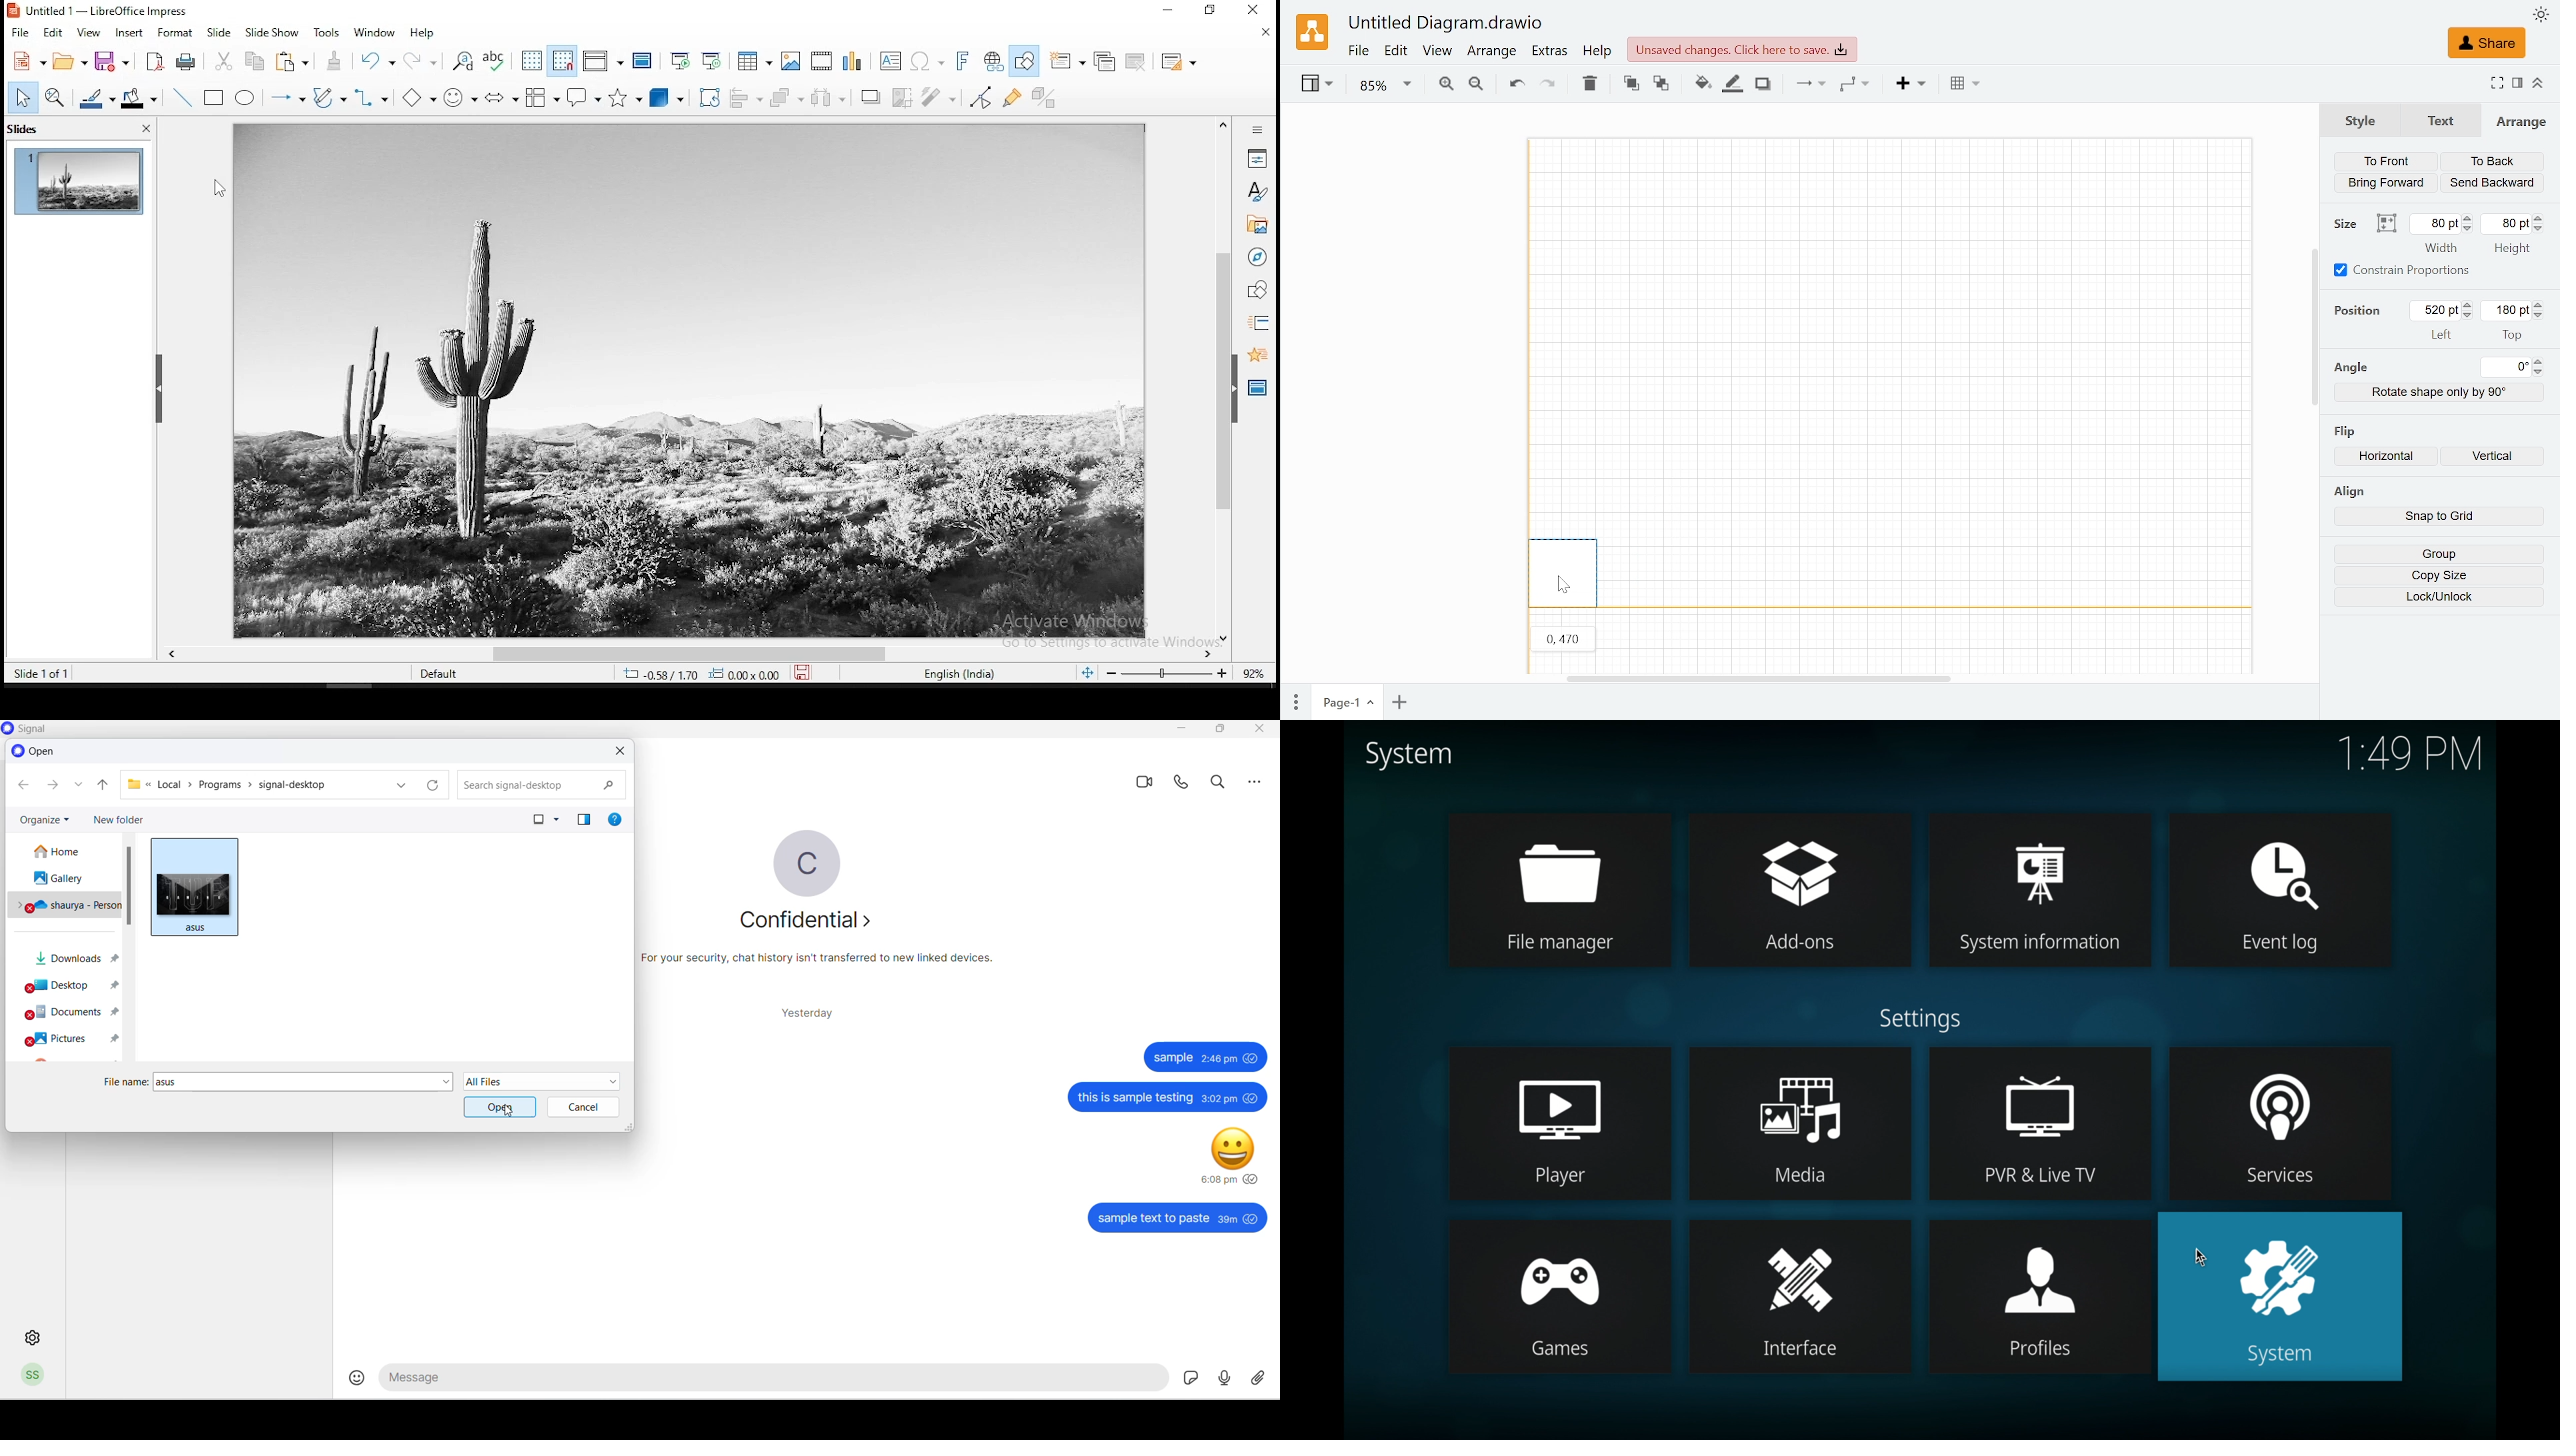 The image size is (2576, 1456). What do you see at coordinates (220, 34) in the screenshot?
I see `slide` at bounding box center [220, 34].